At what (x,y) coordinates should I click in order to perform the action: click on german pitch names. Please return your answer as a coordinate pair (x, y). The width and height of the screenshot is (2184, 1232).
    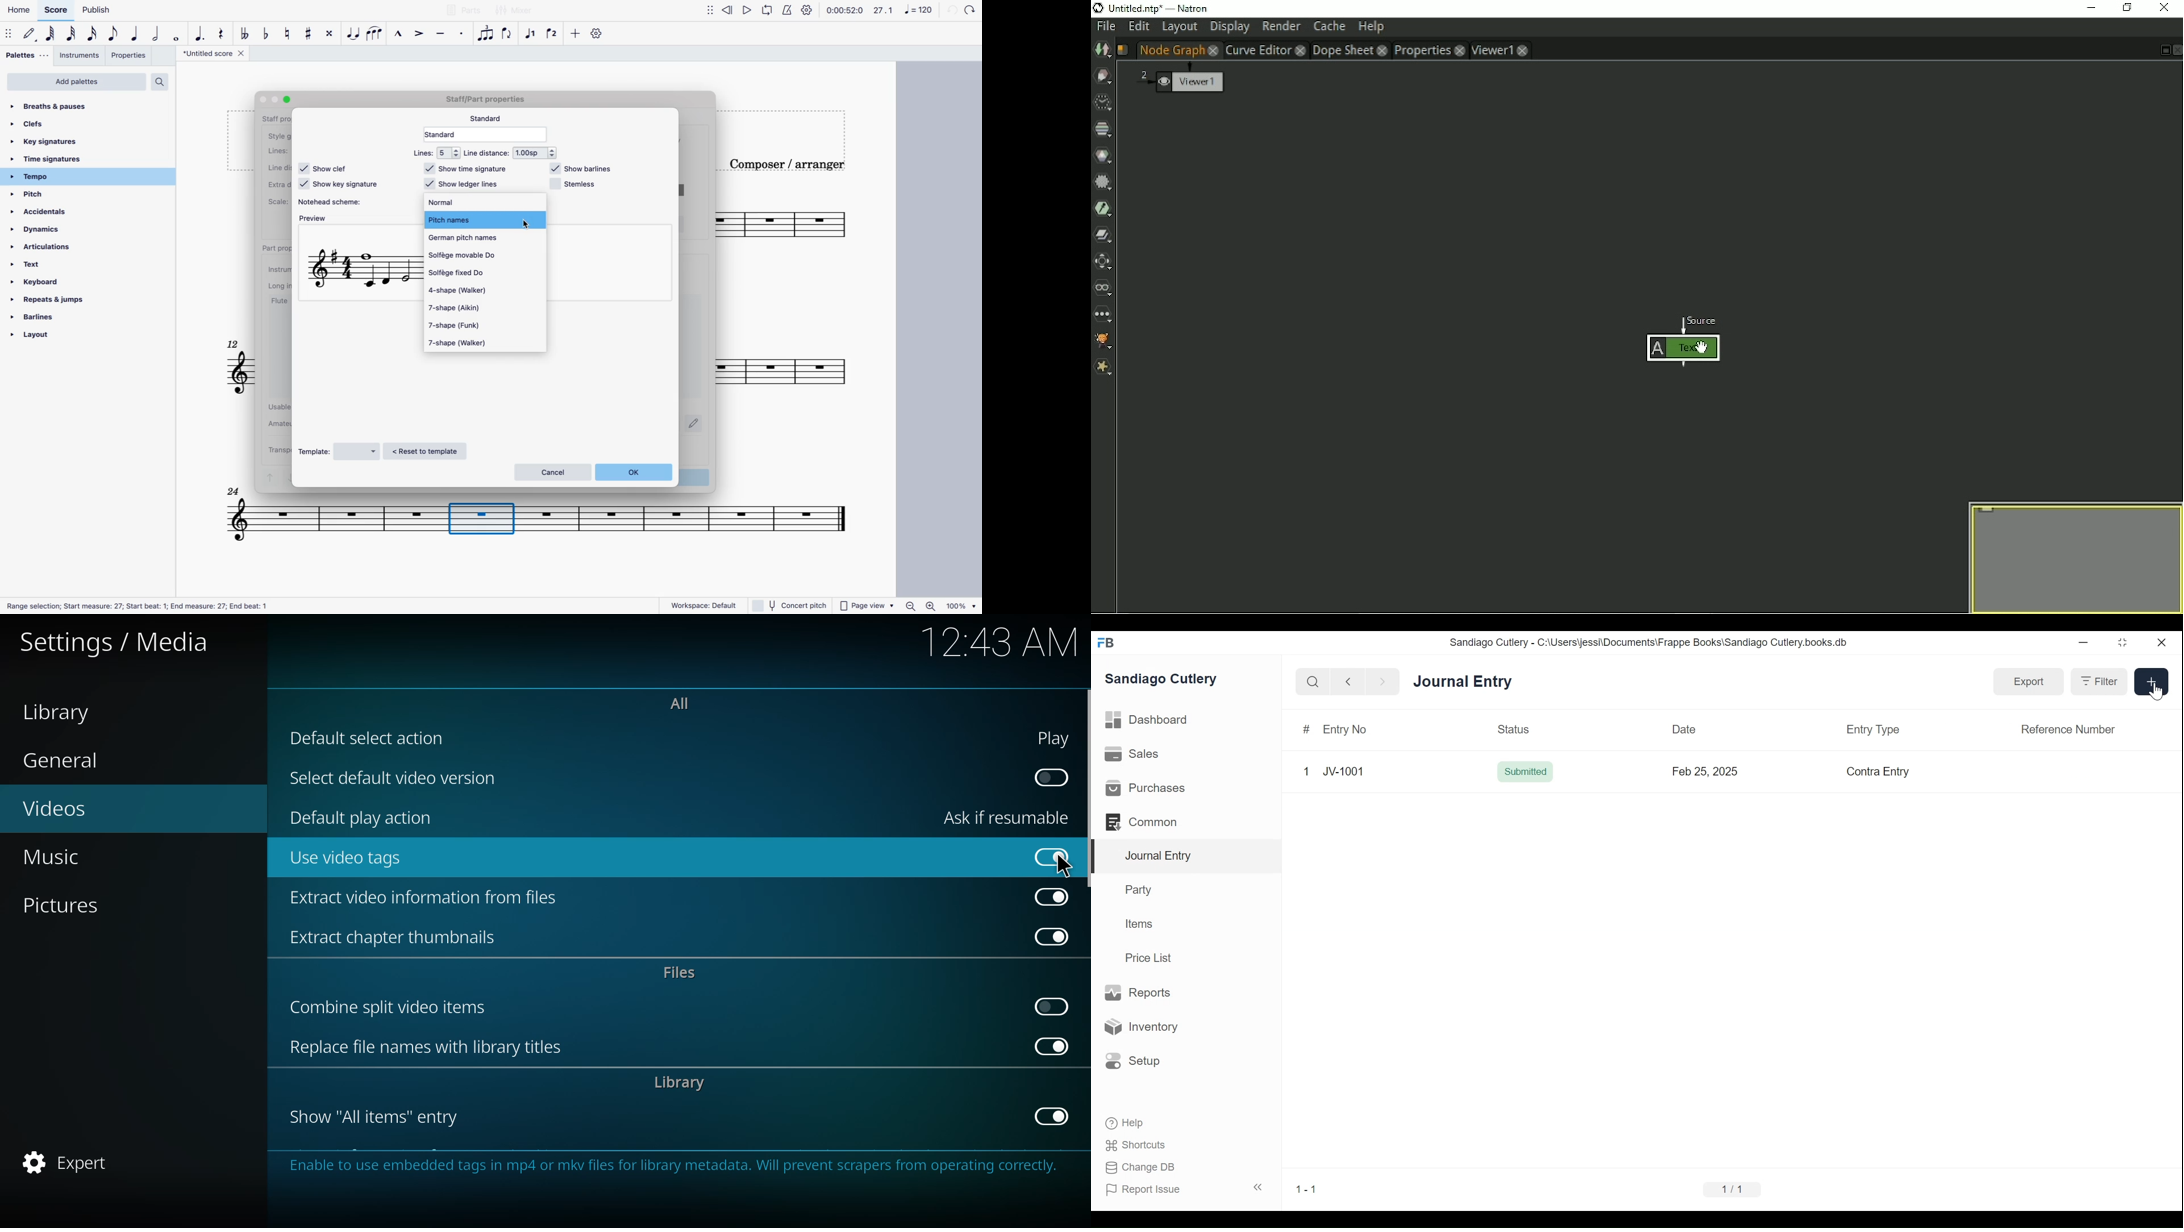
    Looking at the image, I should click on (476, 238).